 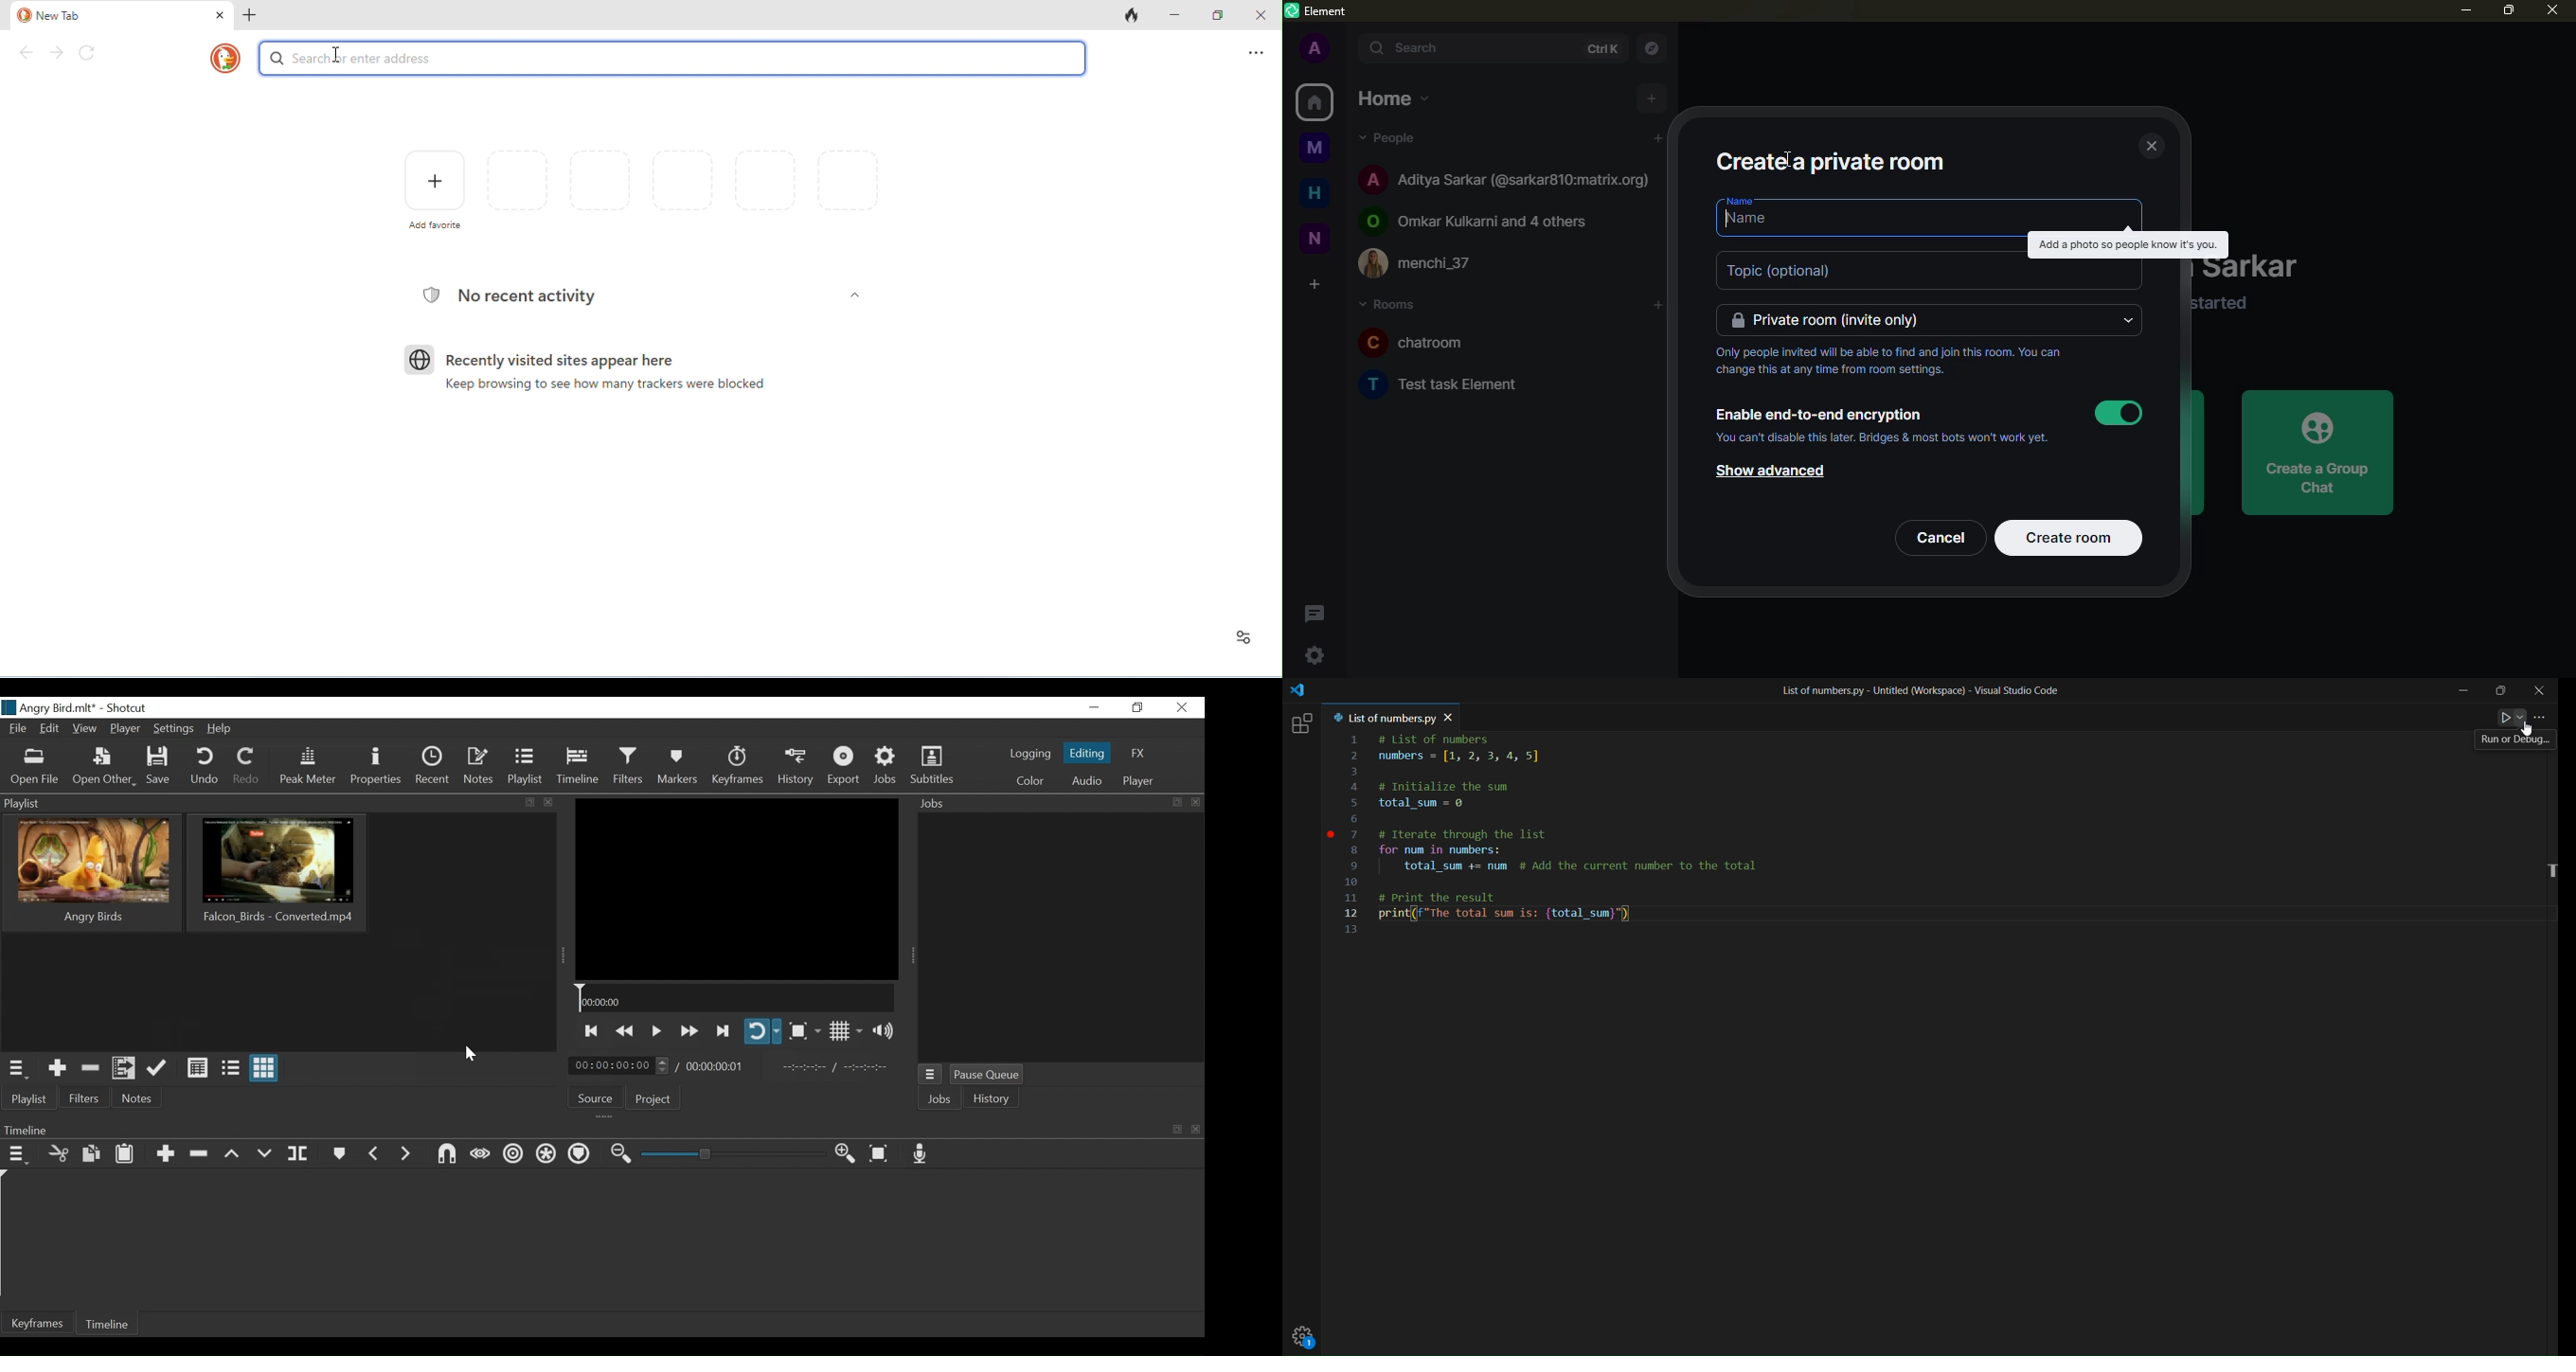 I want to click on create a private room, so click(x=1833, y=158).